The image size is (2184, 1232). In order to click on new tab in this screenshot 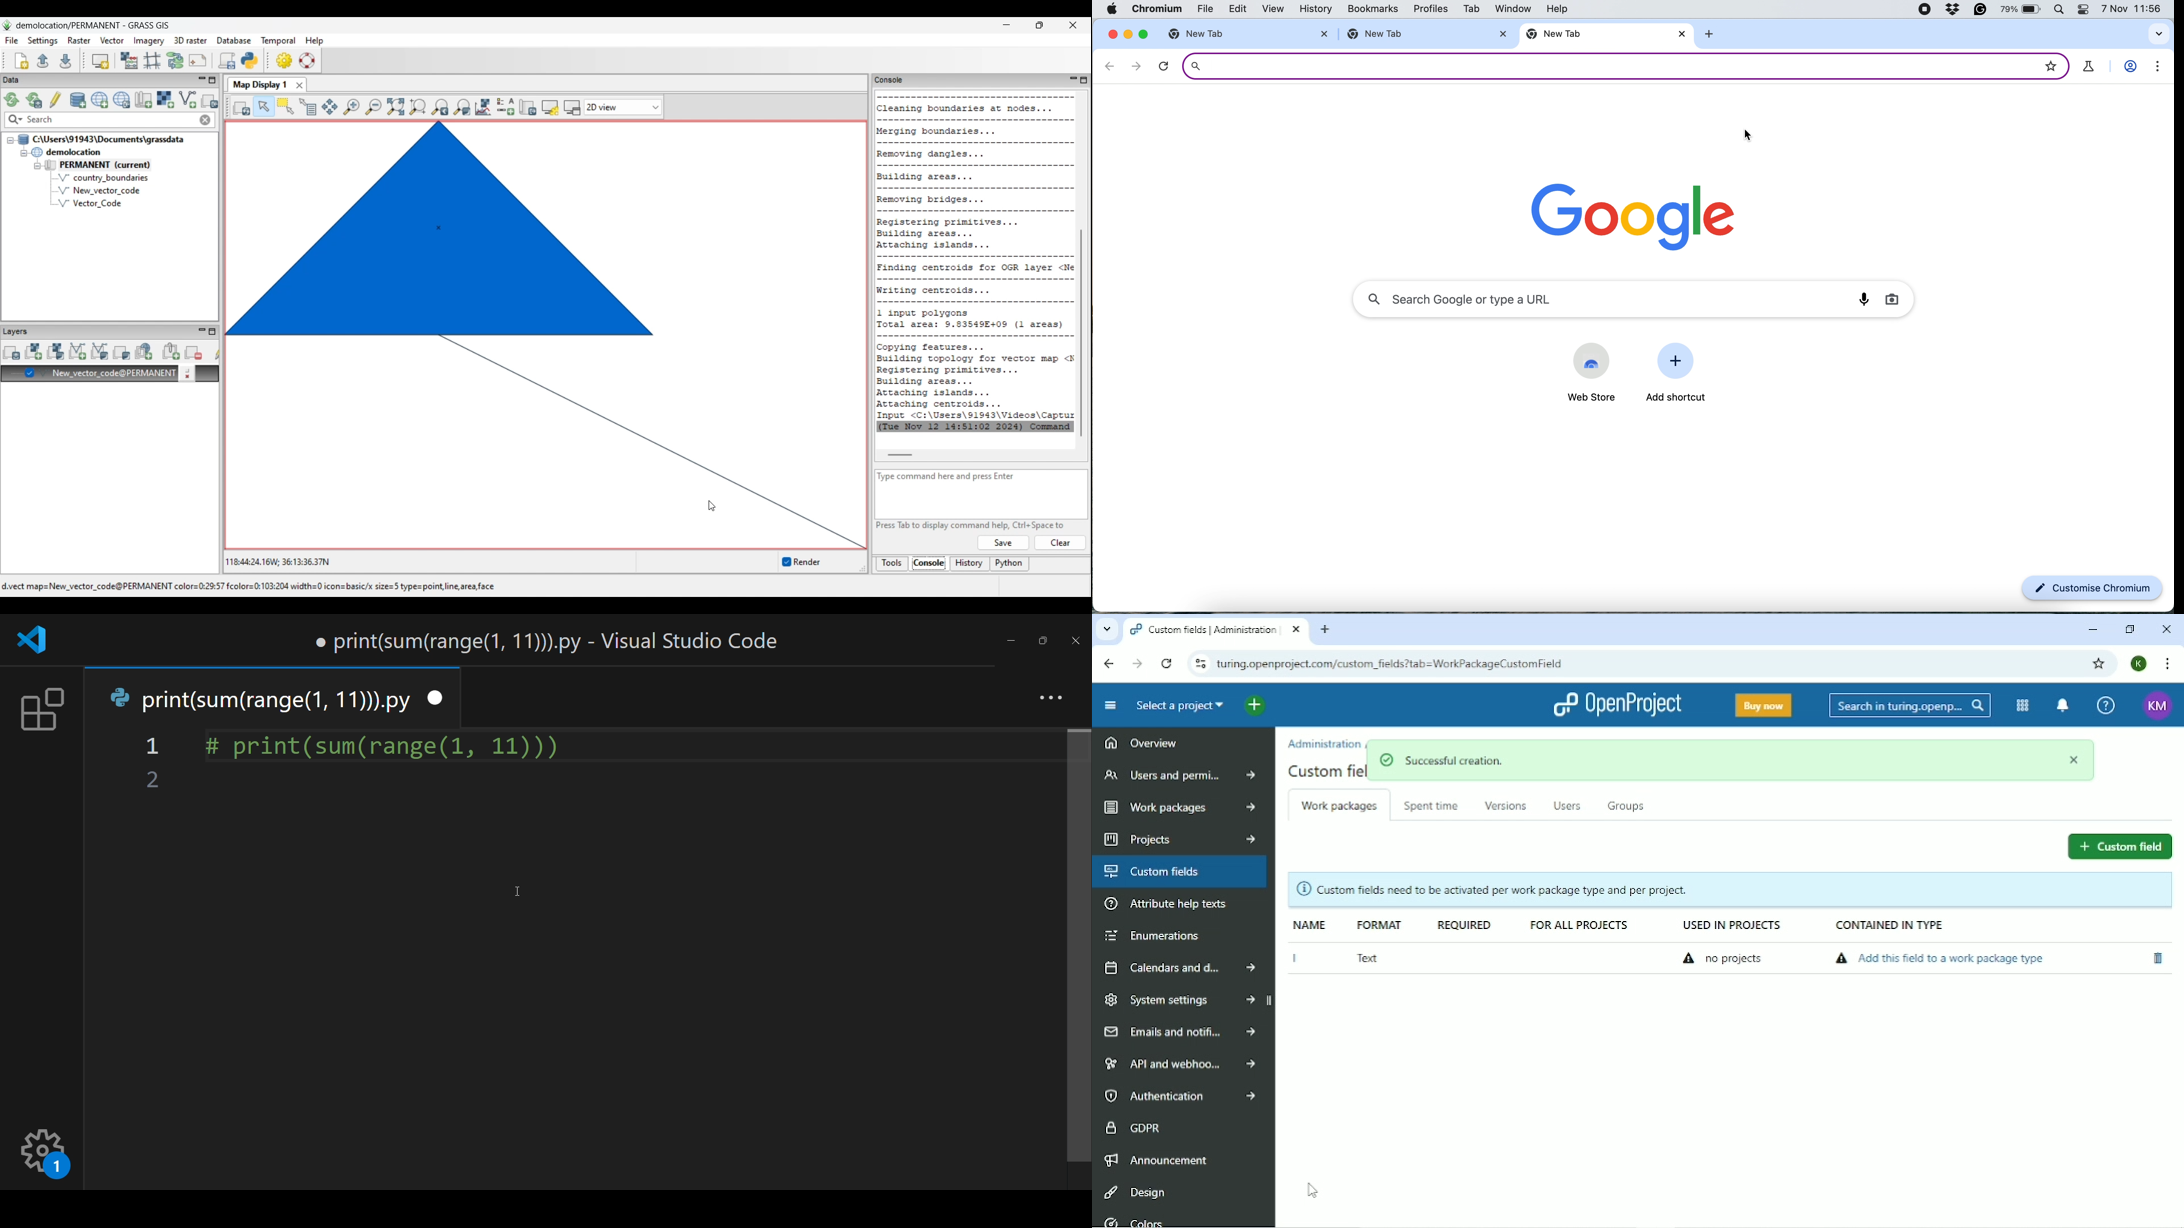, I will do `click(1597, 35)`.